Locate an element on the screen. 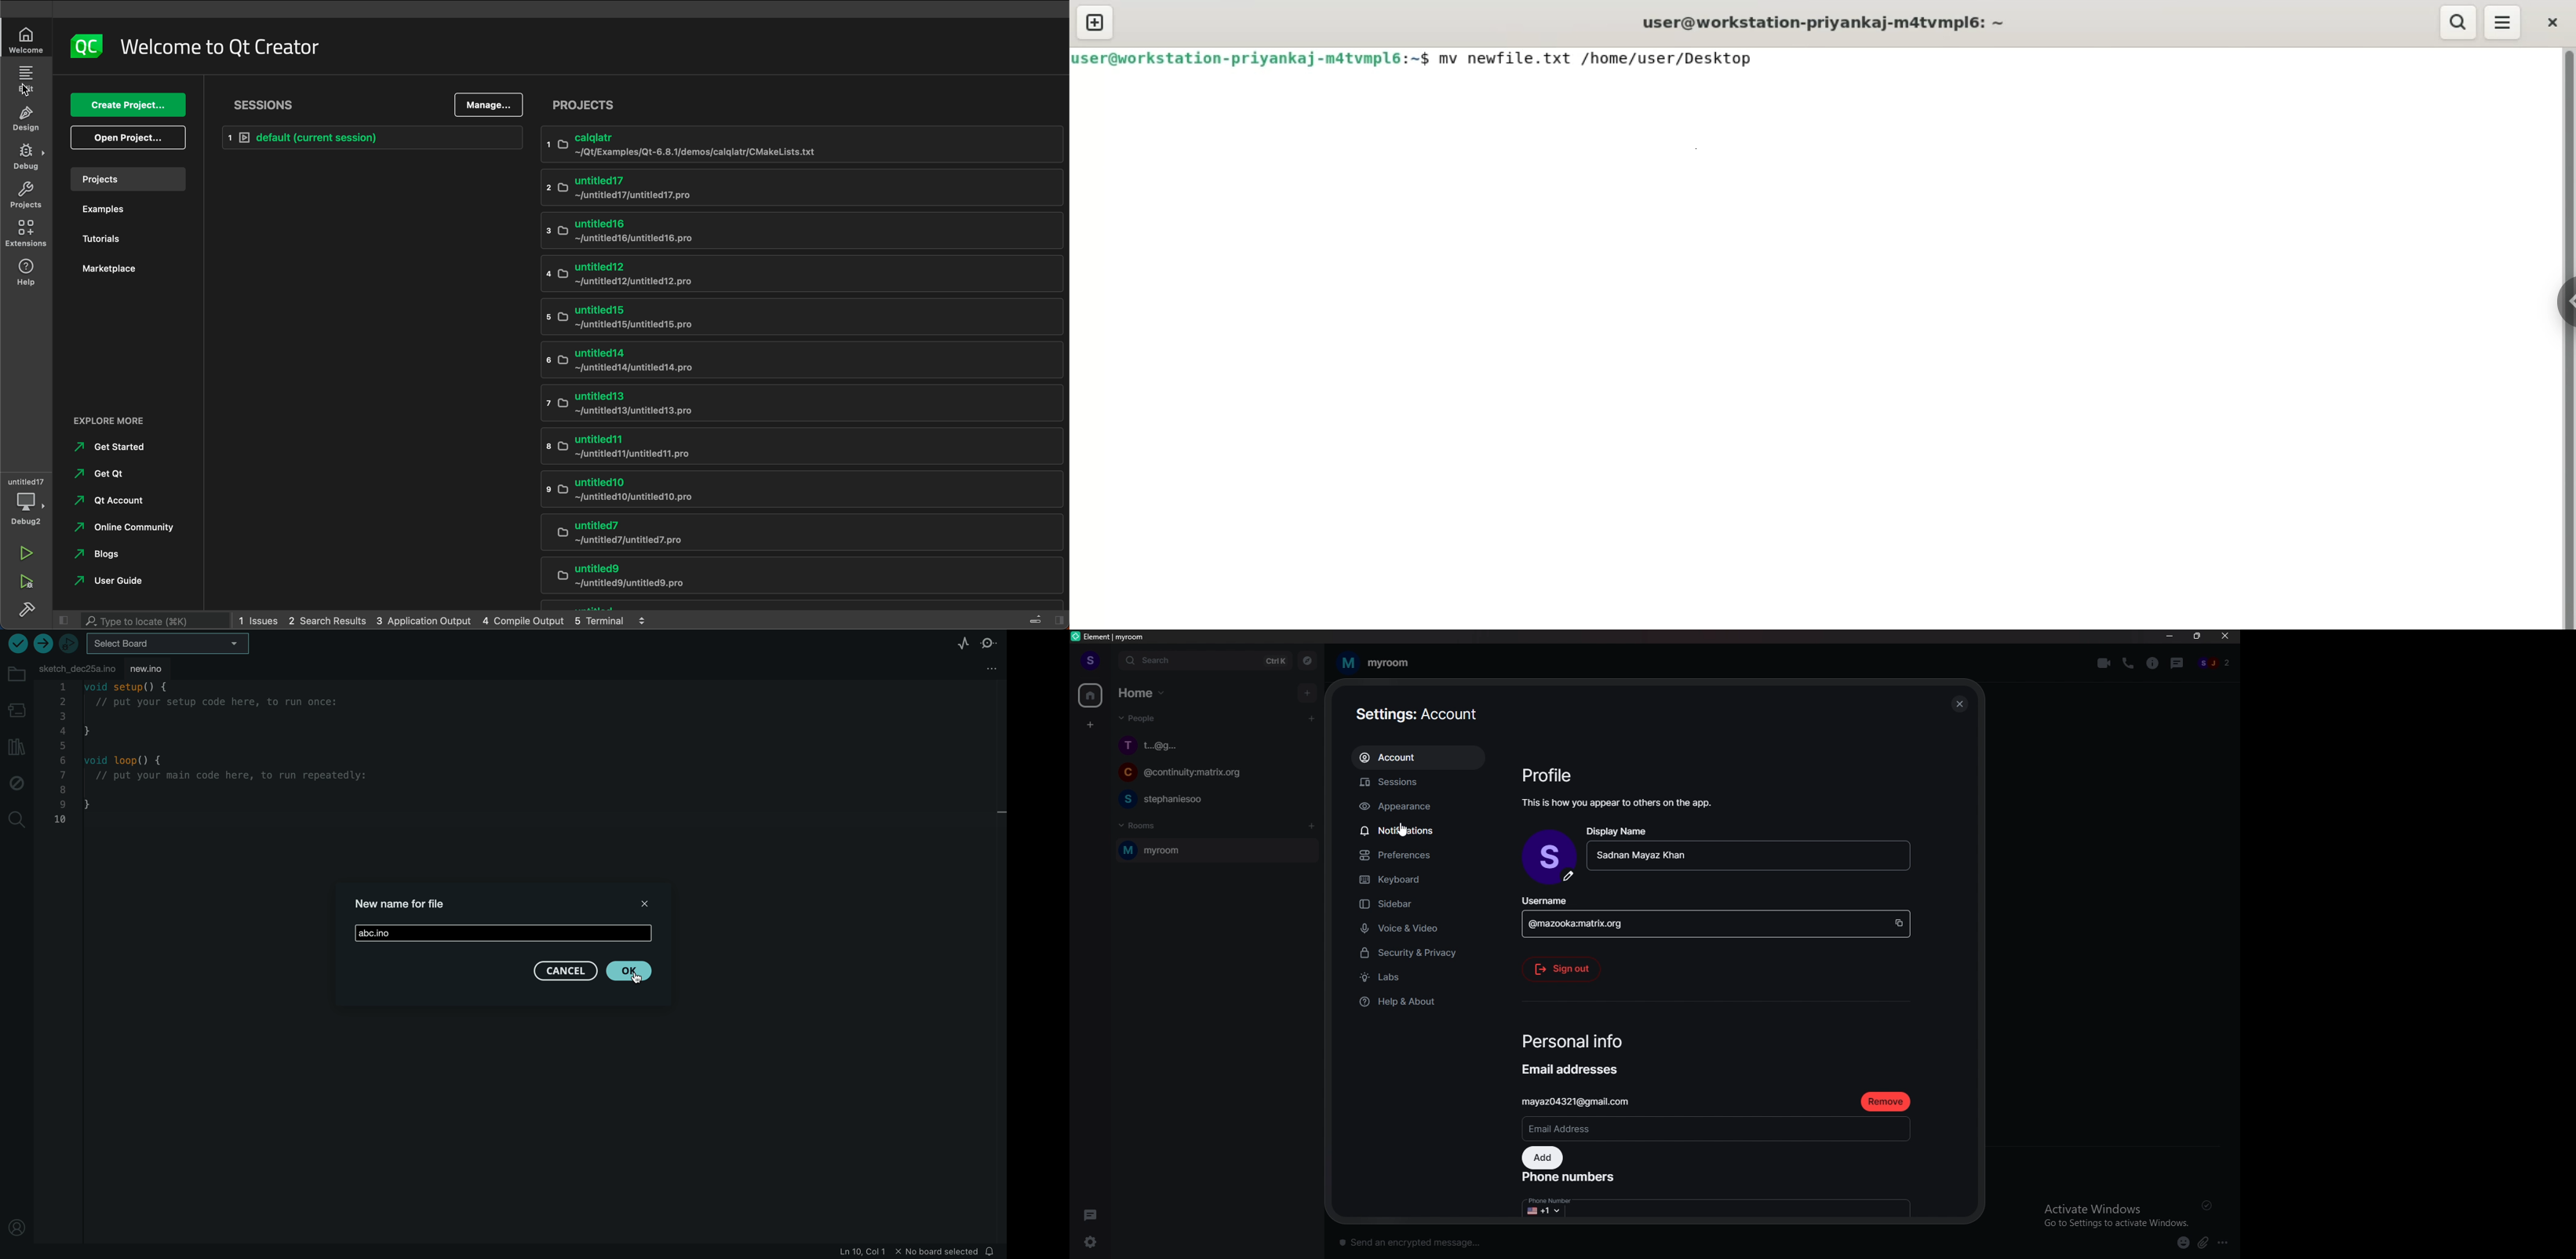 This screenshot has height=1260, width=2576. room is located at coordinates (1215, 850).